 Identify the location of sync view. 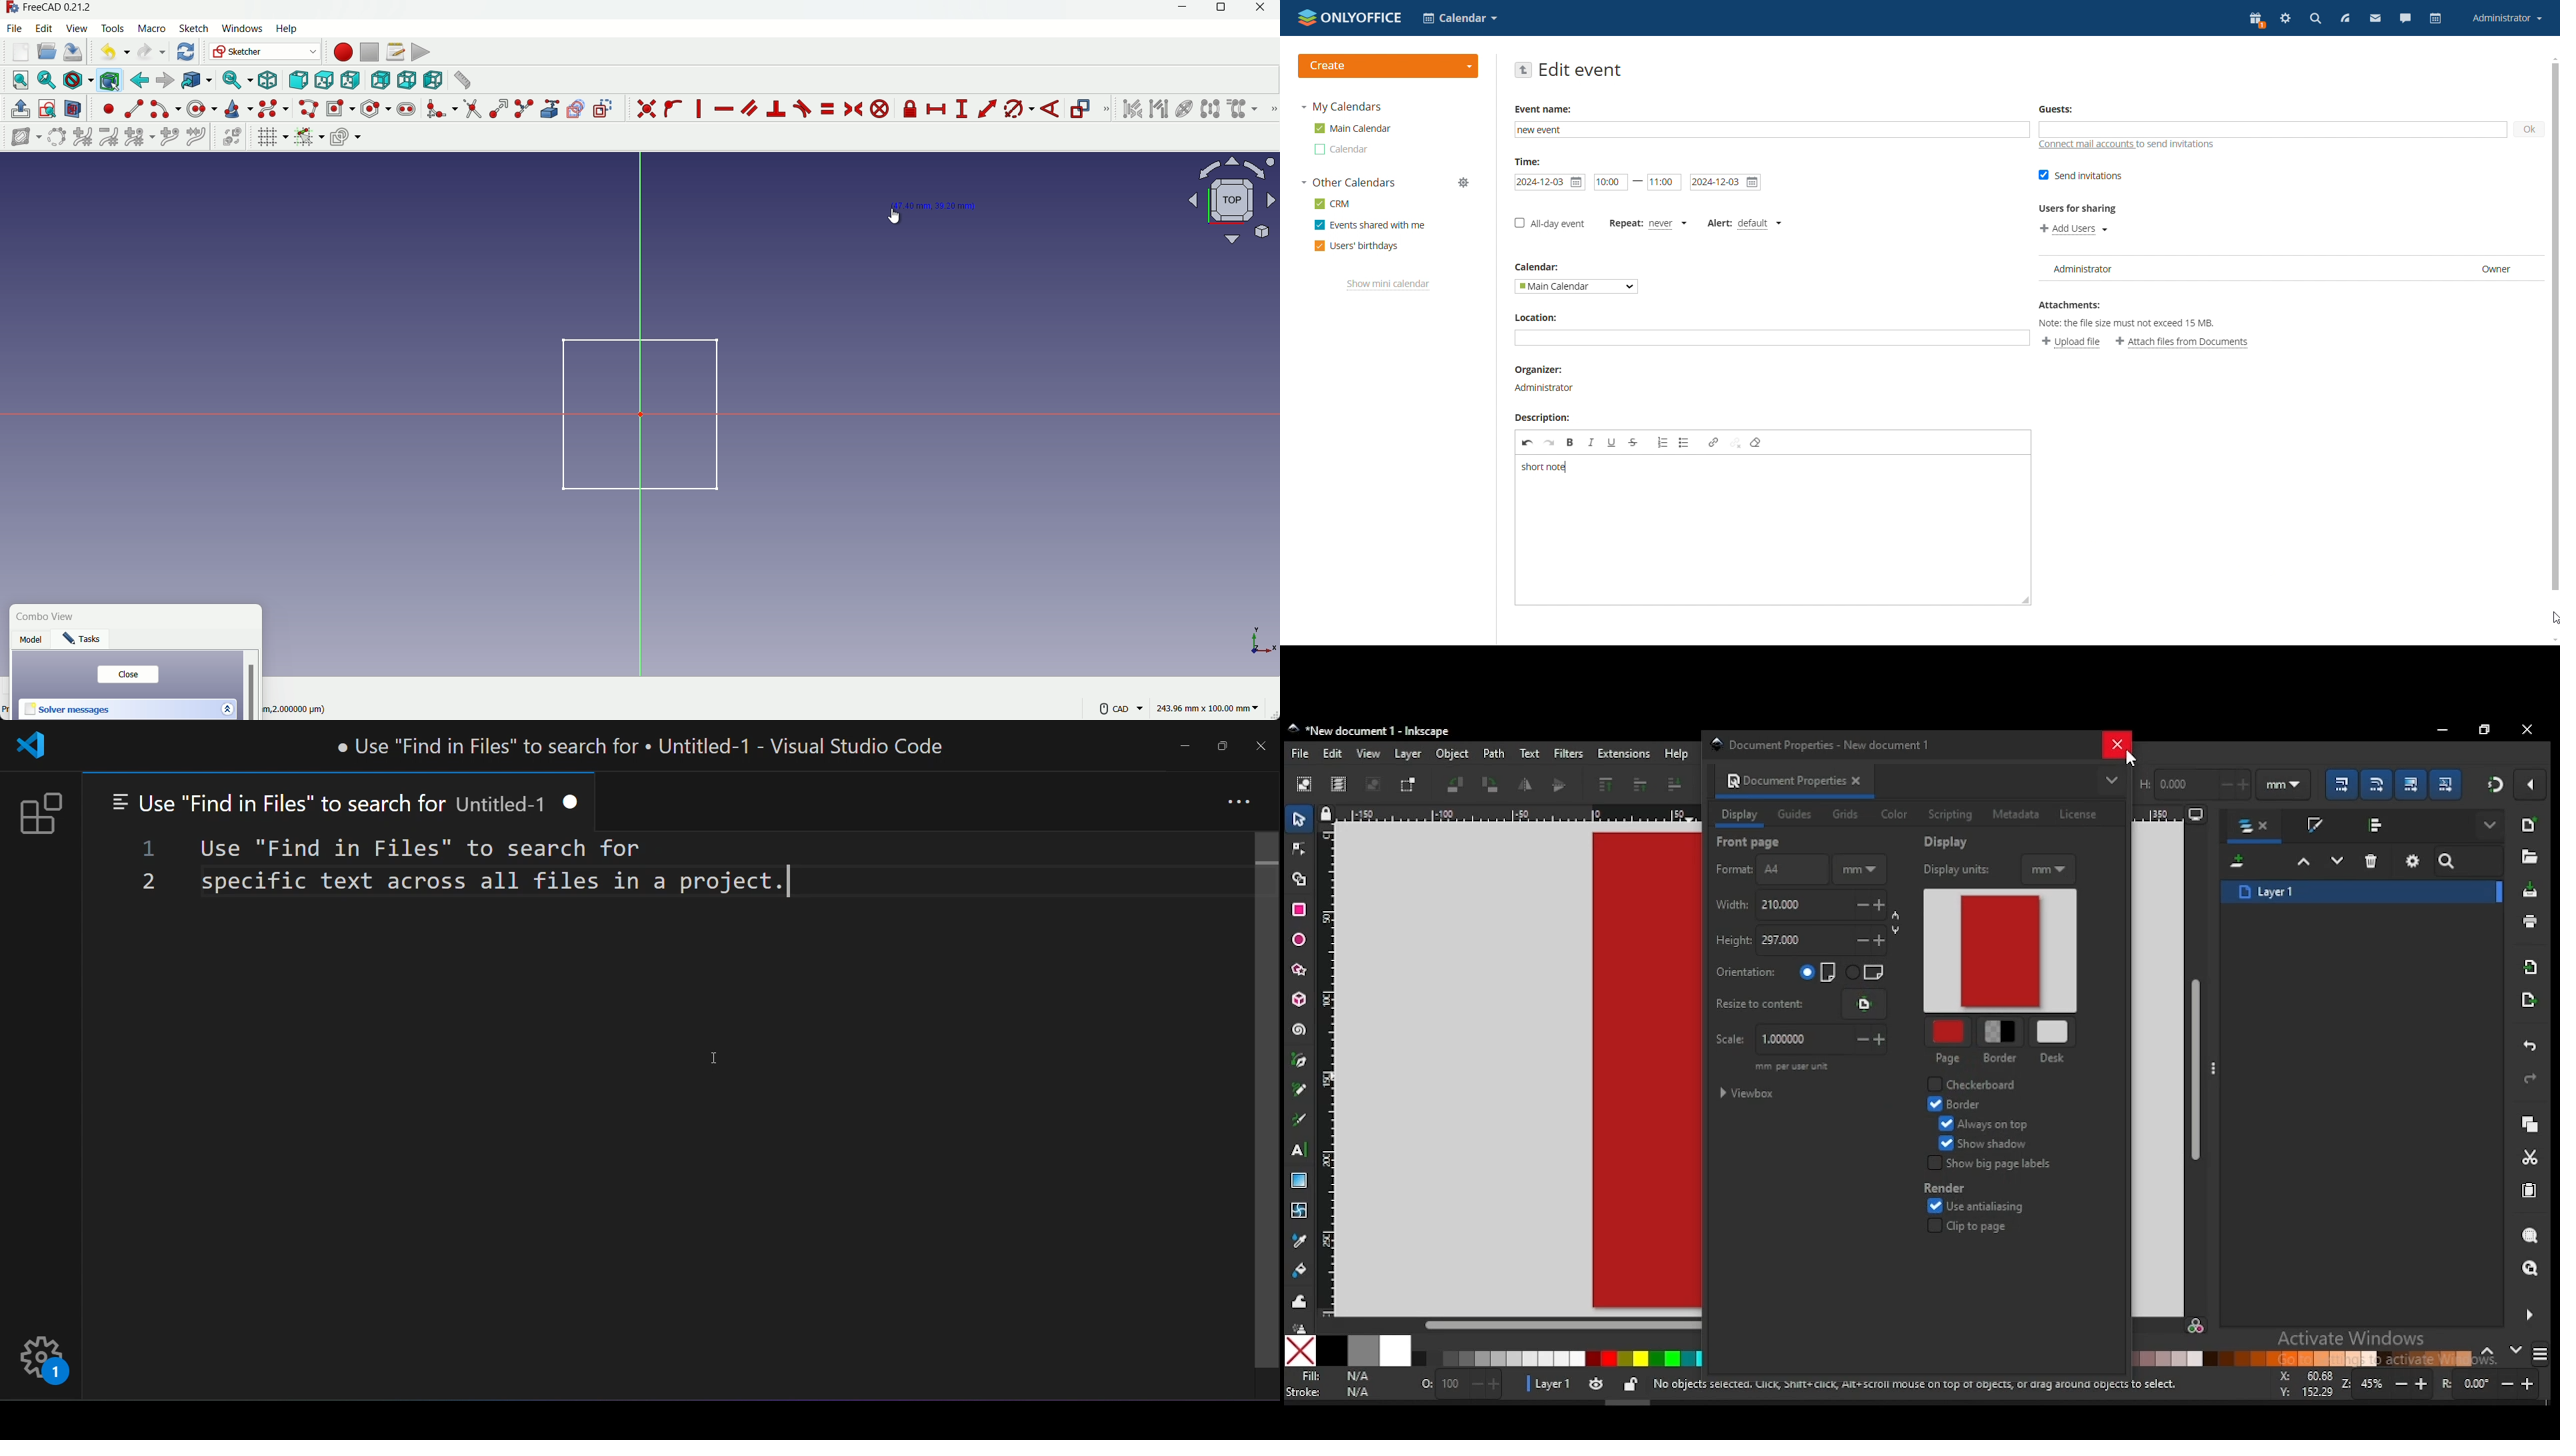
(235, 81).